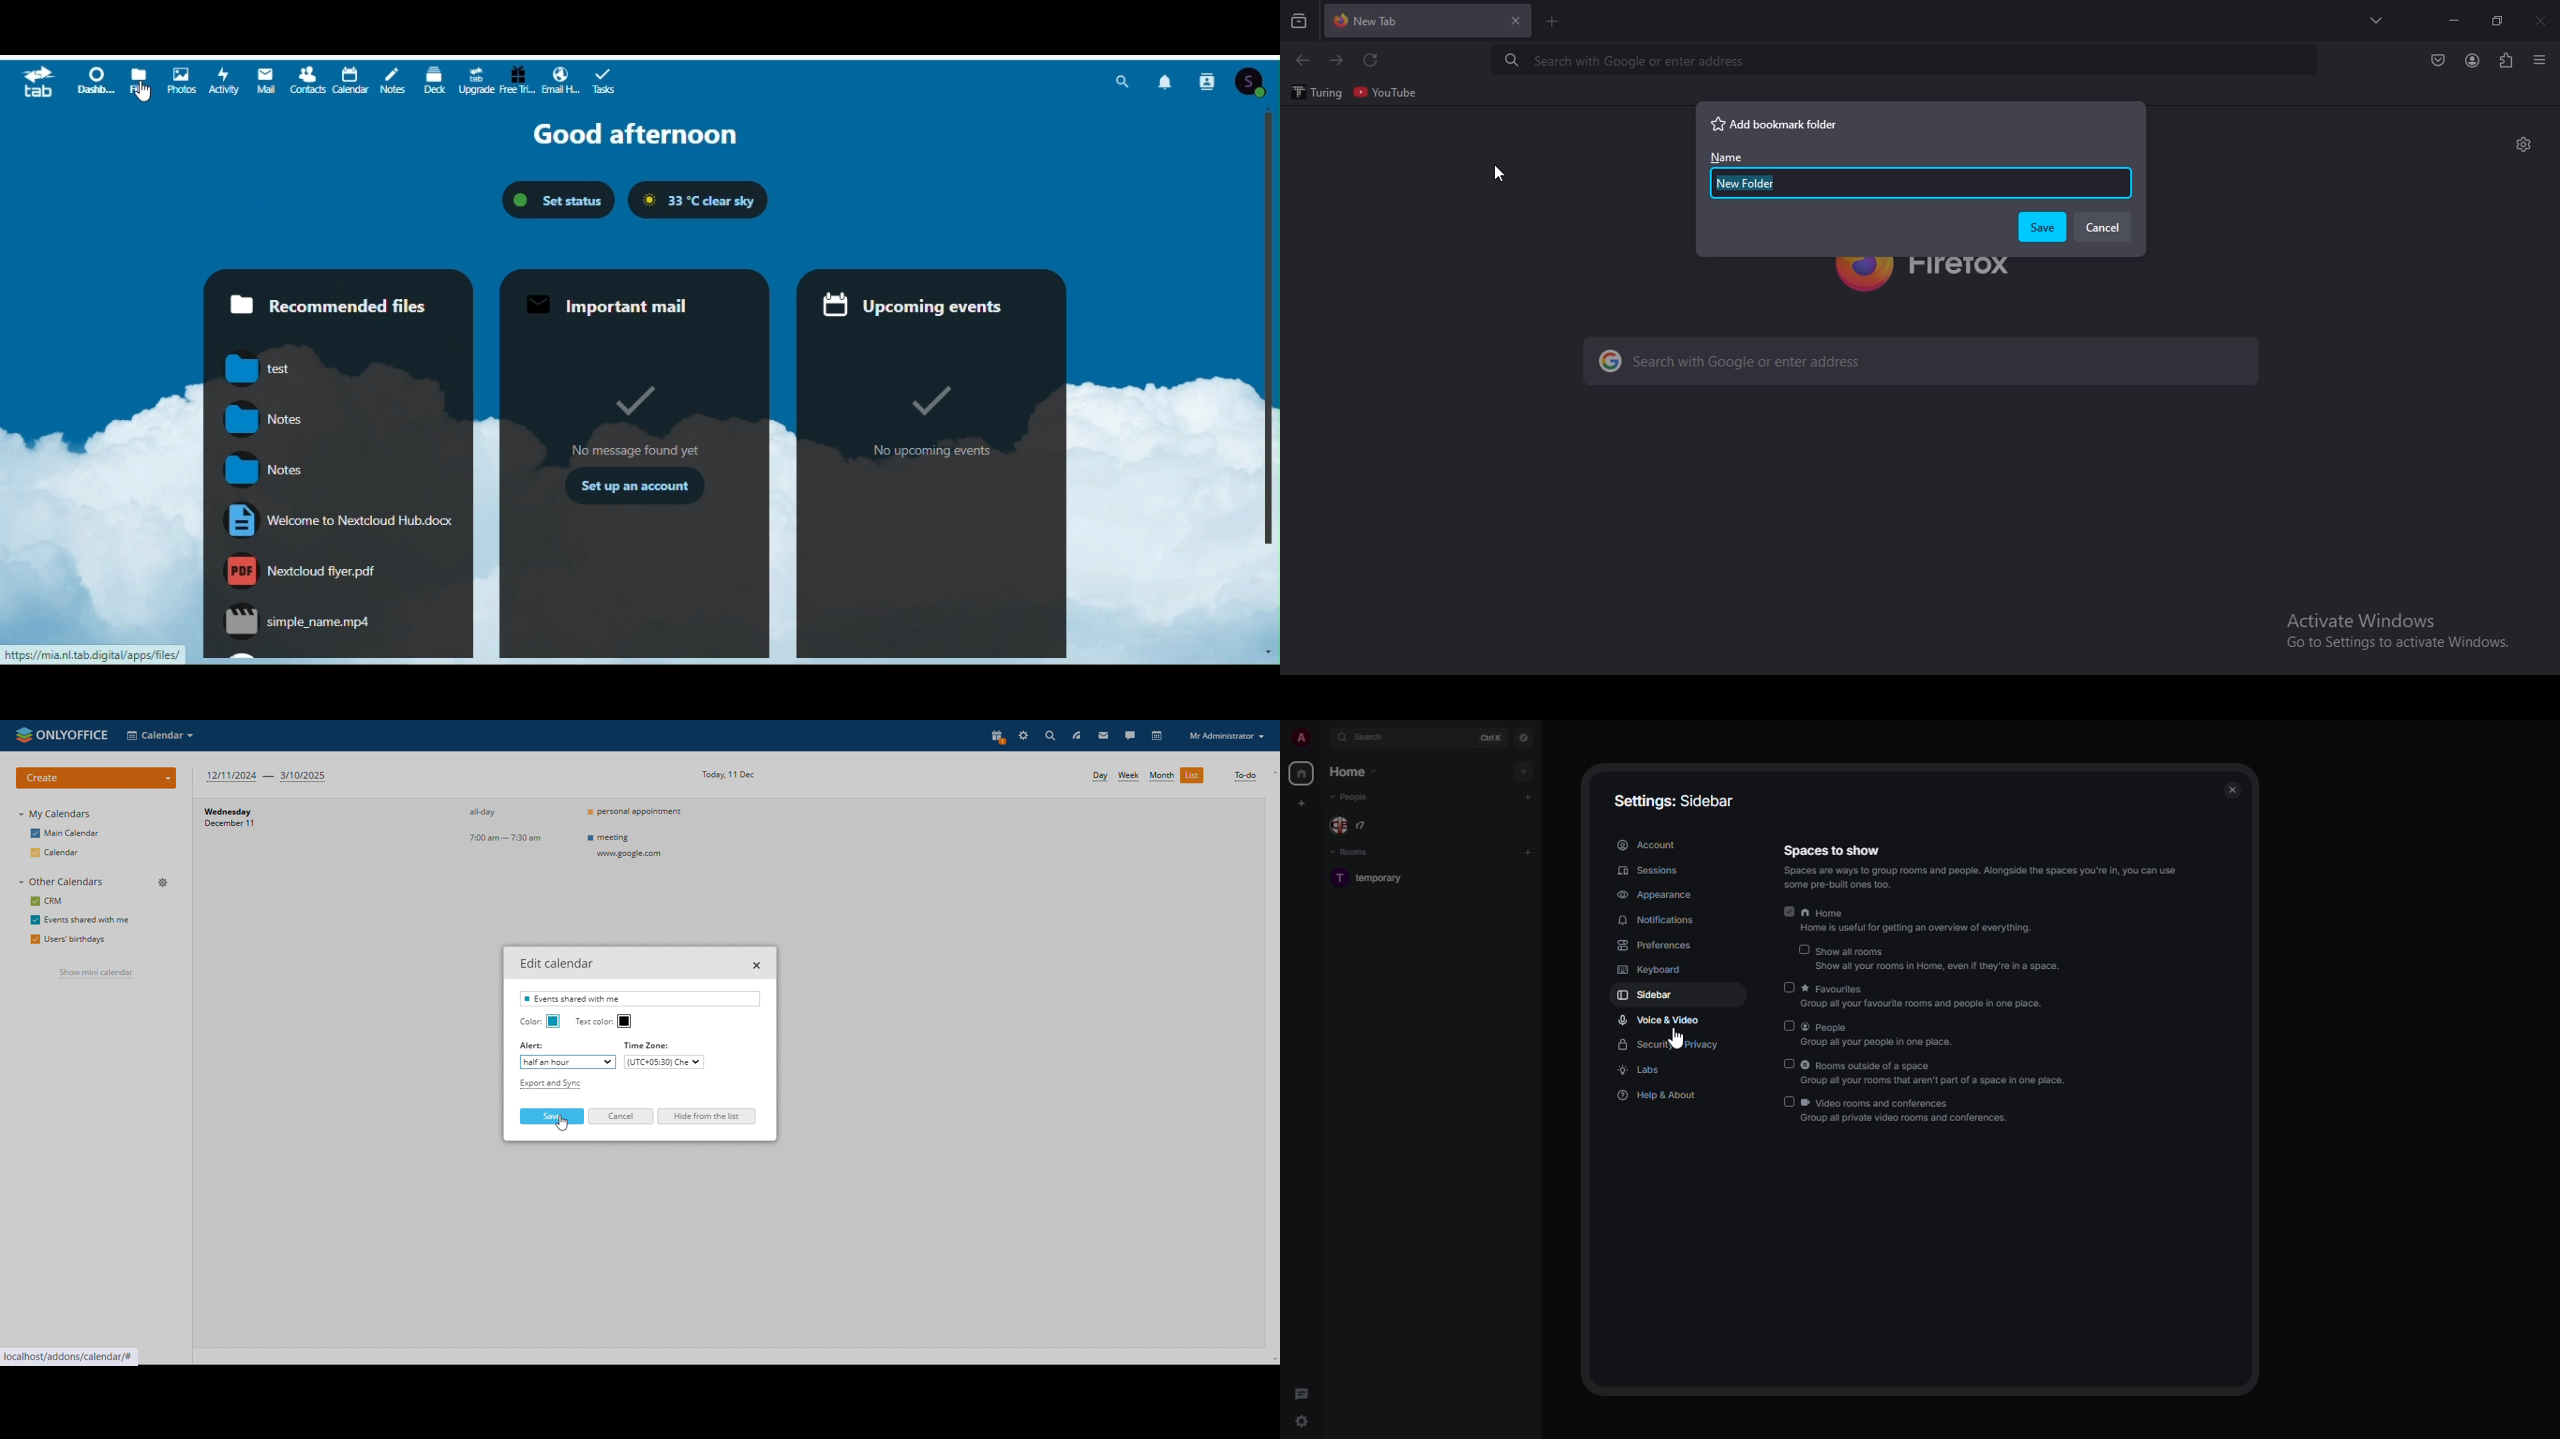 This screenshot has height=1456, width=2576. Describe the element at coordinates (2378, 20) in the screenshot. I see `search tabs` at that location.